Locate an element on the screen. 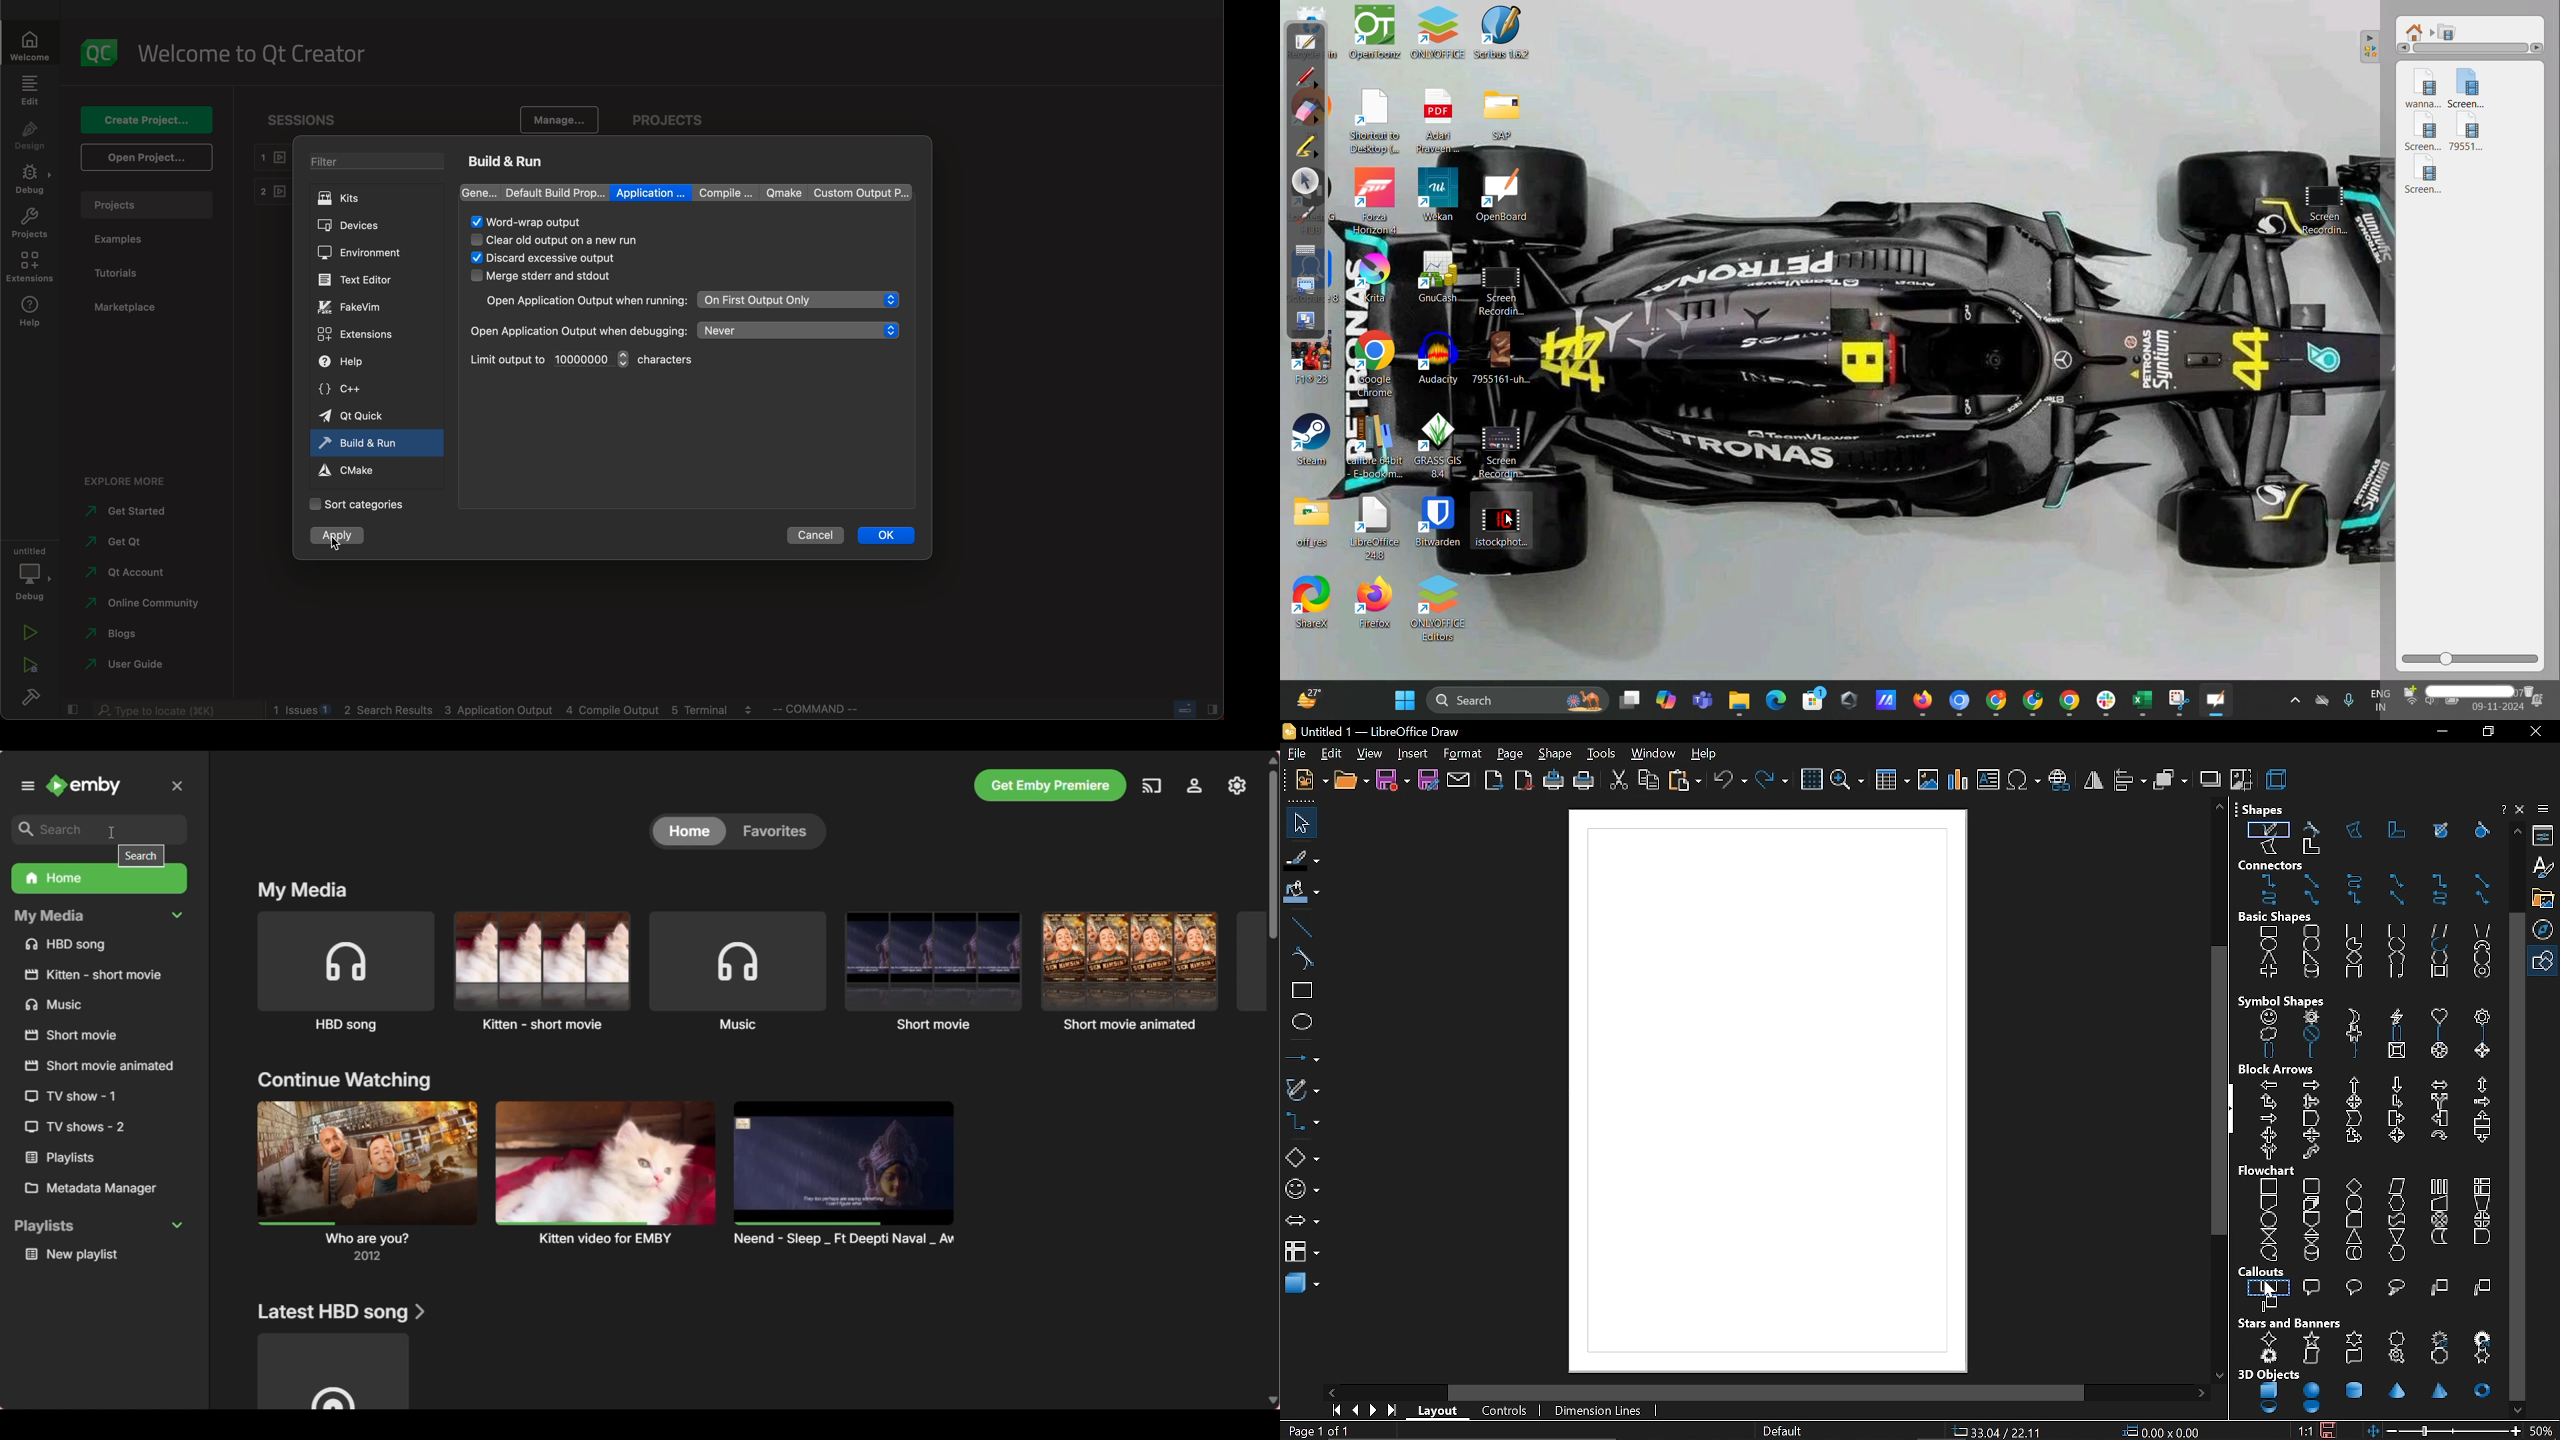  help is located at coordinates (2502, 808).